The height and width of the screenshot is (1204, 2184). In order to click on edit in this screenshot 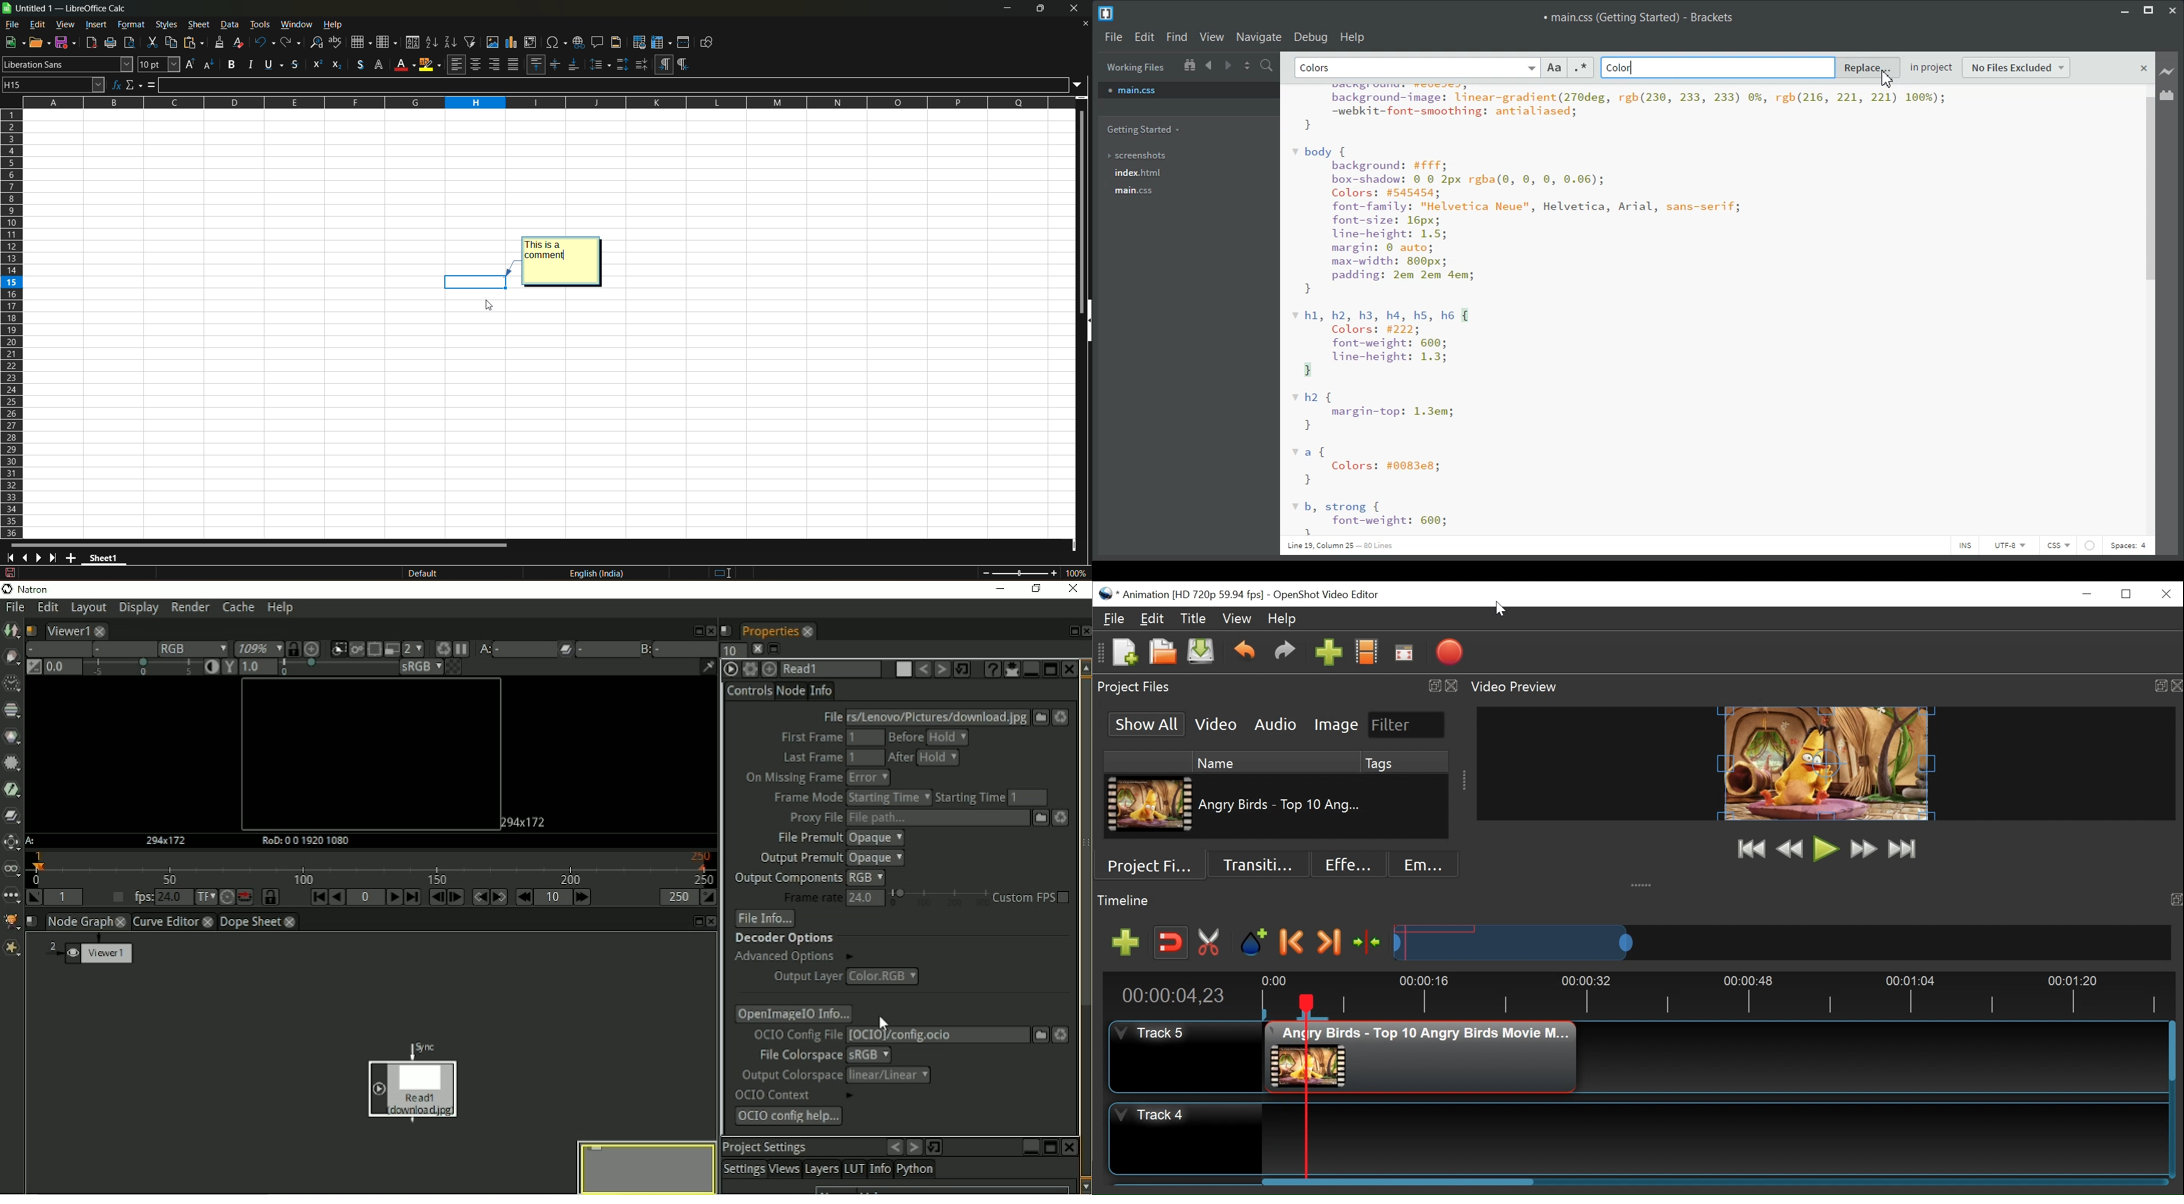, I will do `click(37, 24)`.